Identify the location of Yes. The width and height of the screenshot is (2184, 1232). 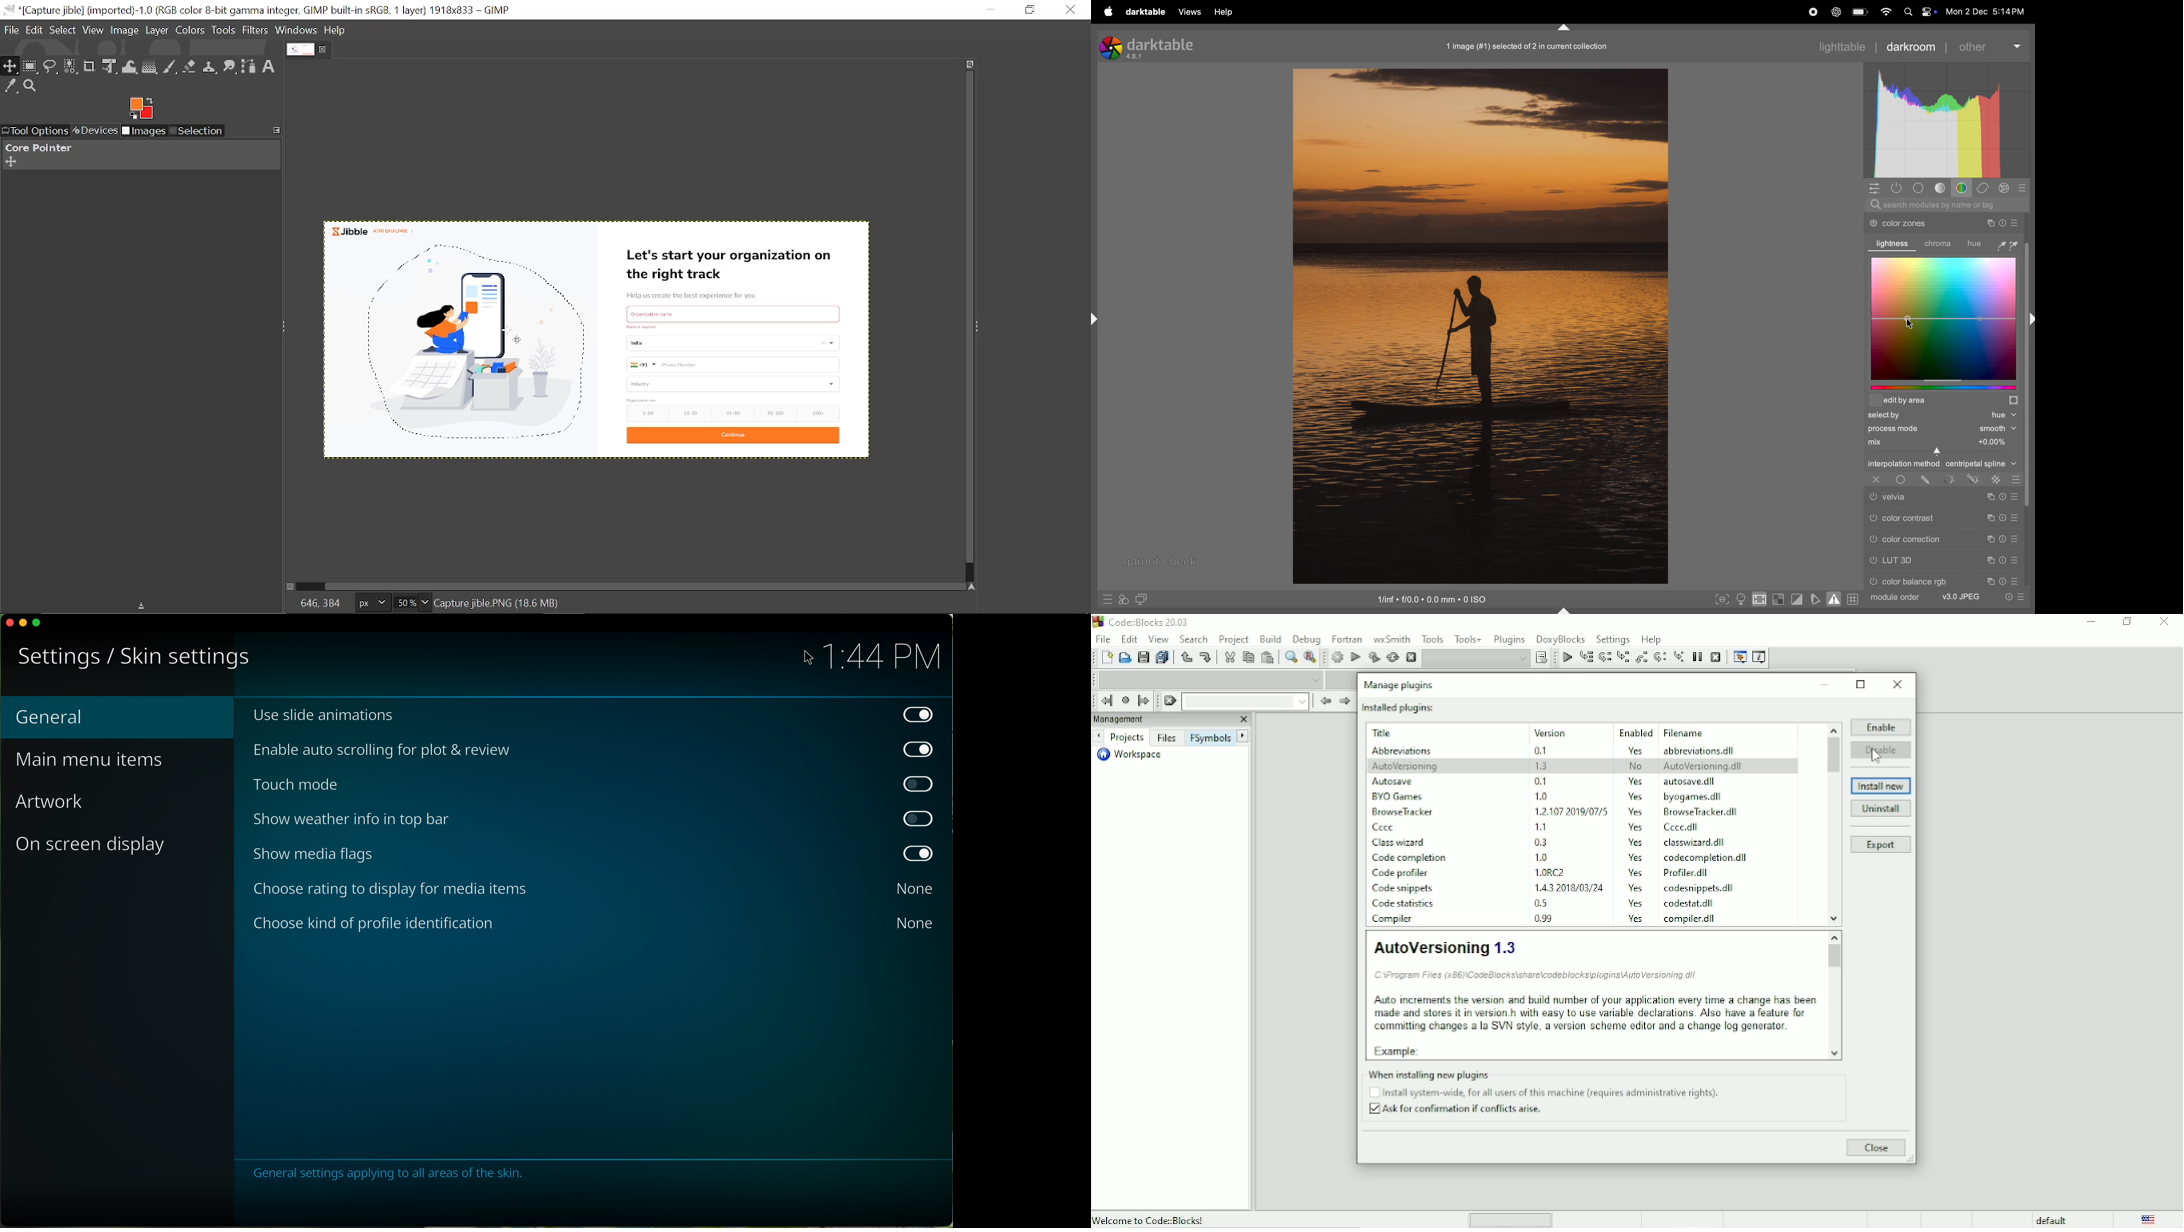
(1638, 828).